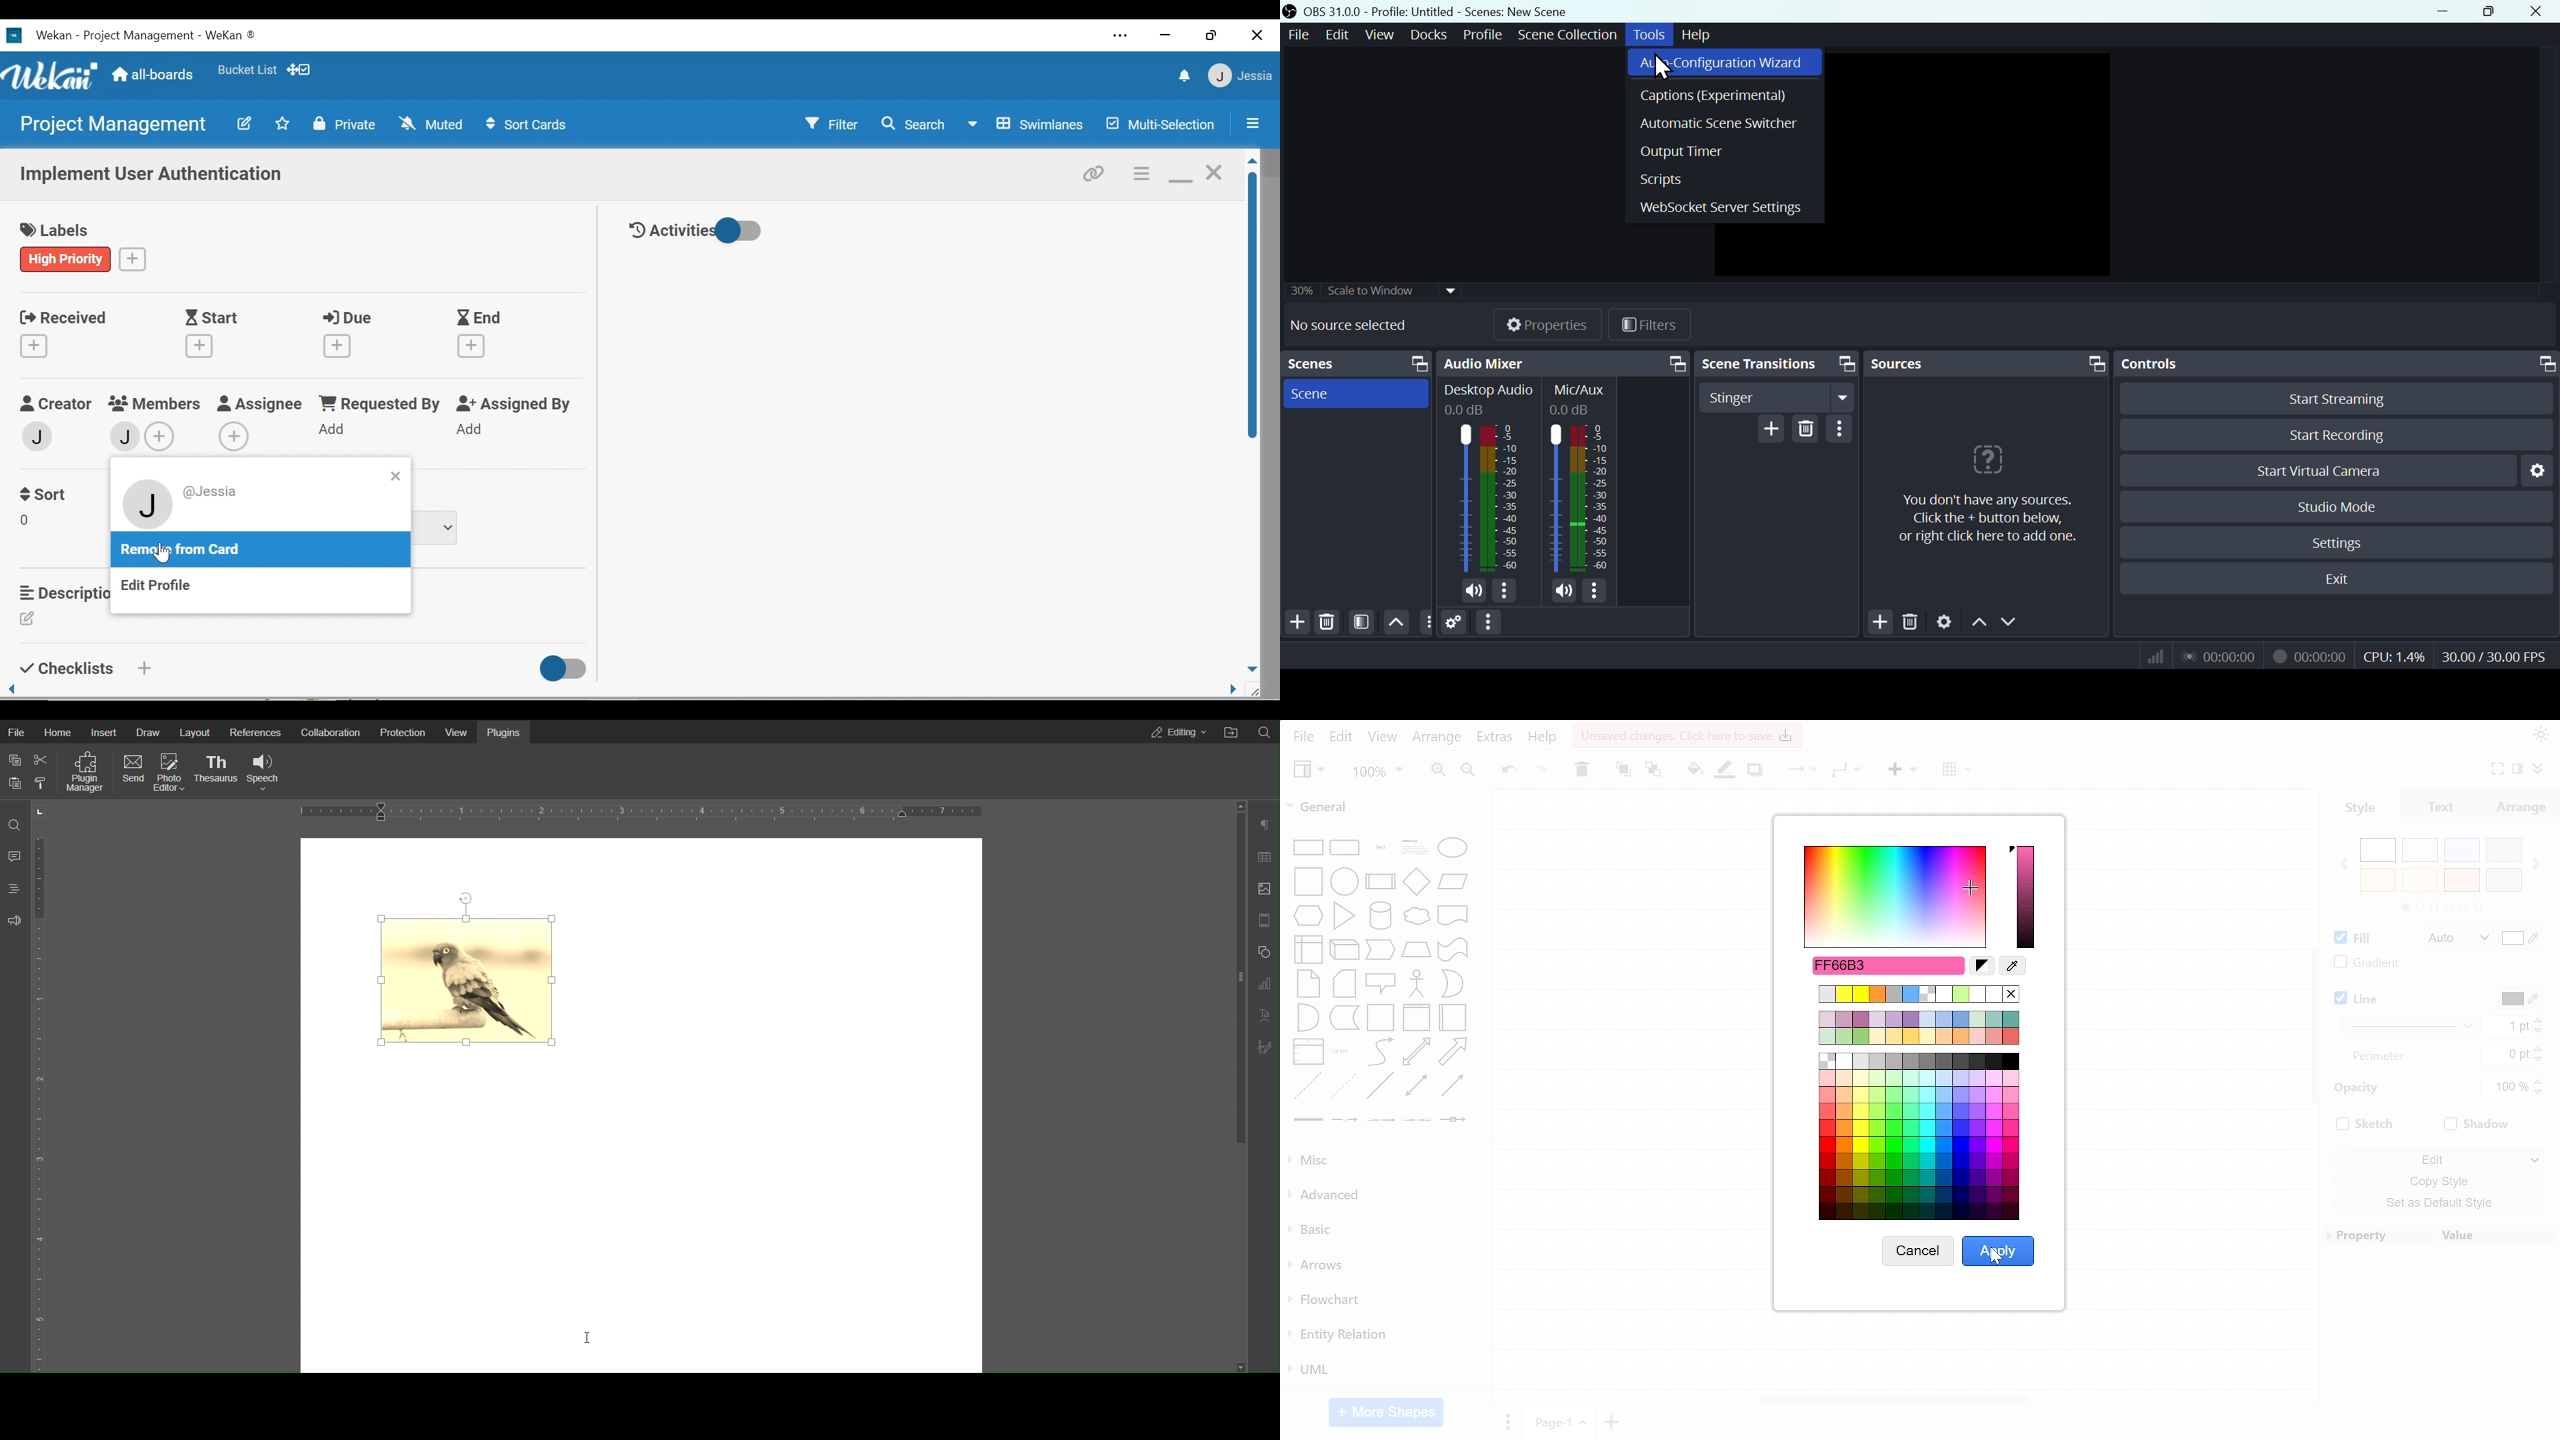  What do you see at coordinates (1998, 1251) in the screenshot?
I see `apply` at bounding box center [1998, 1251].